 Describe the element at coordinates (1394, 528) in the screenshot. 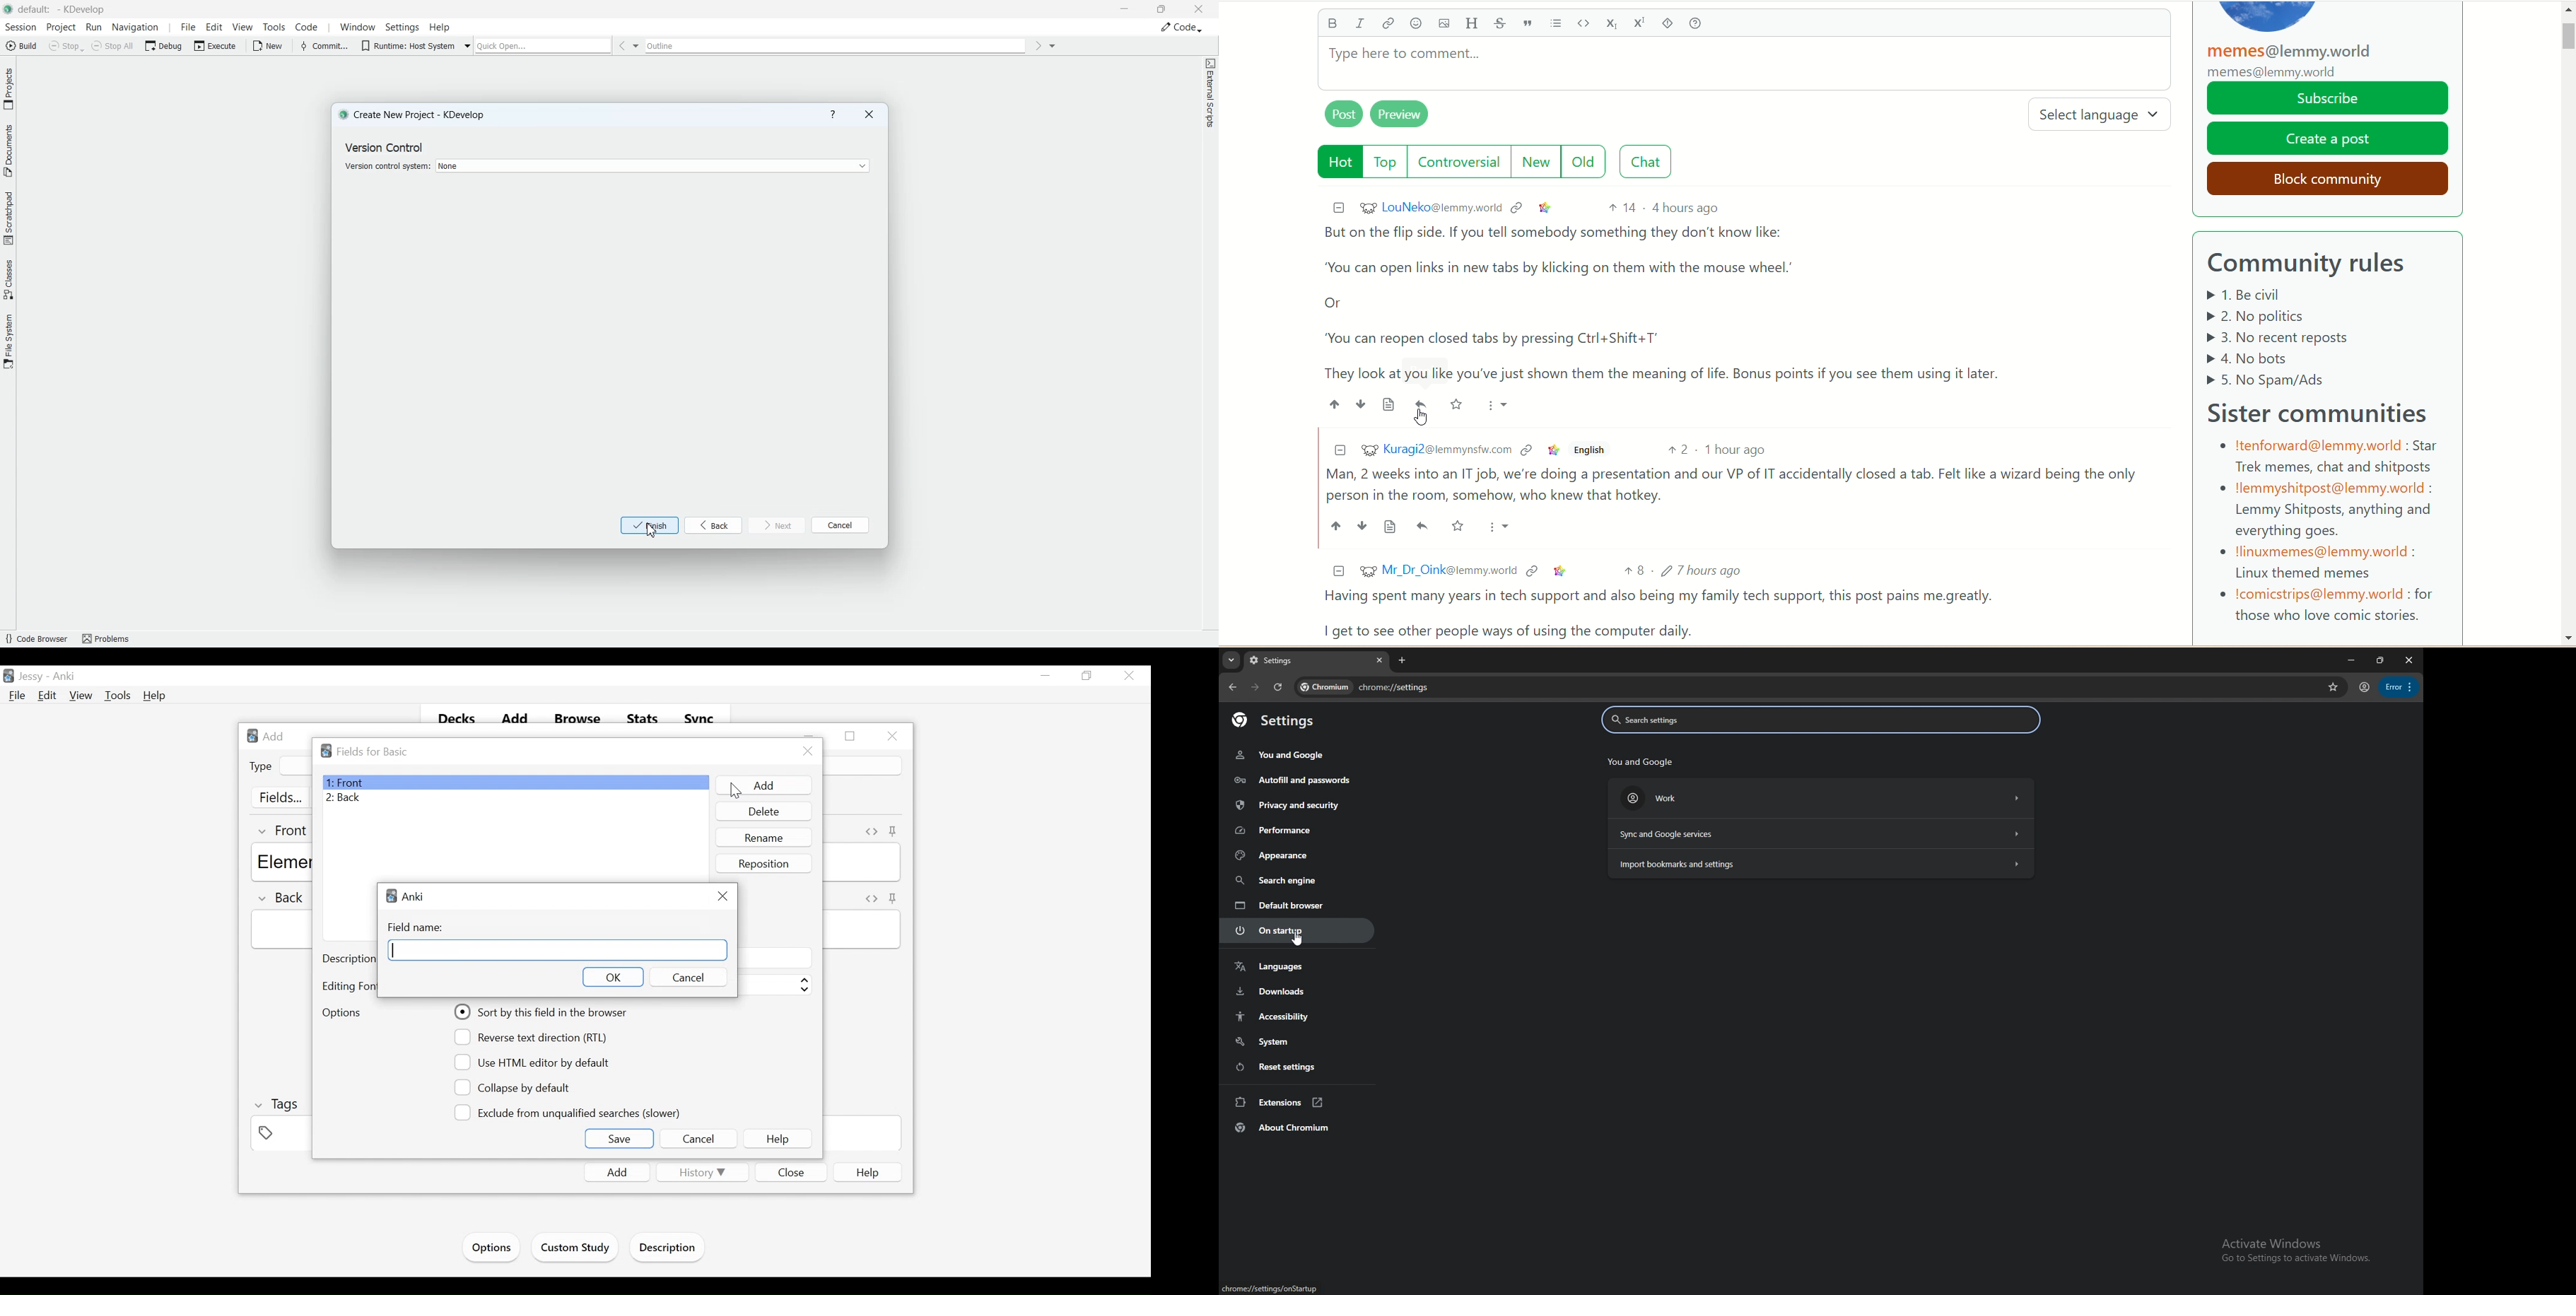

I see `source` at that location.